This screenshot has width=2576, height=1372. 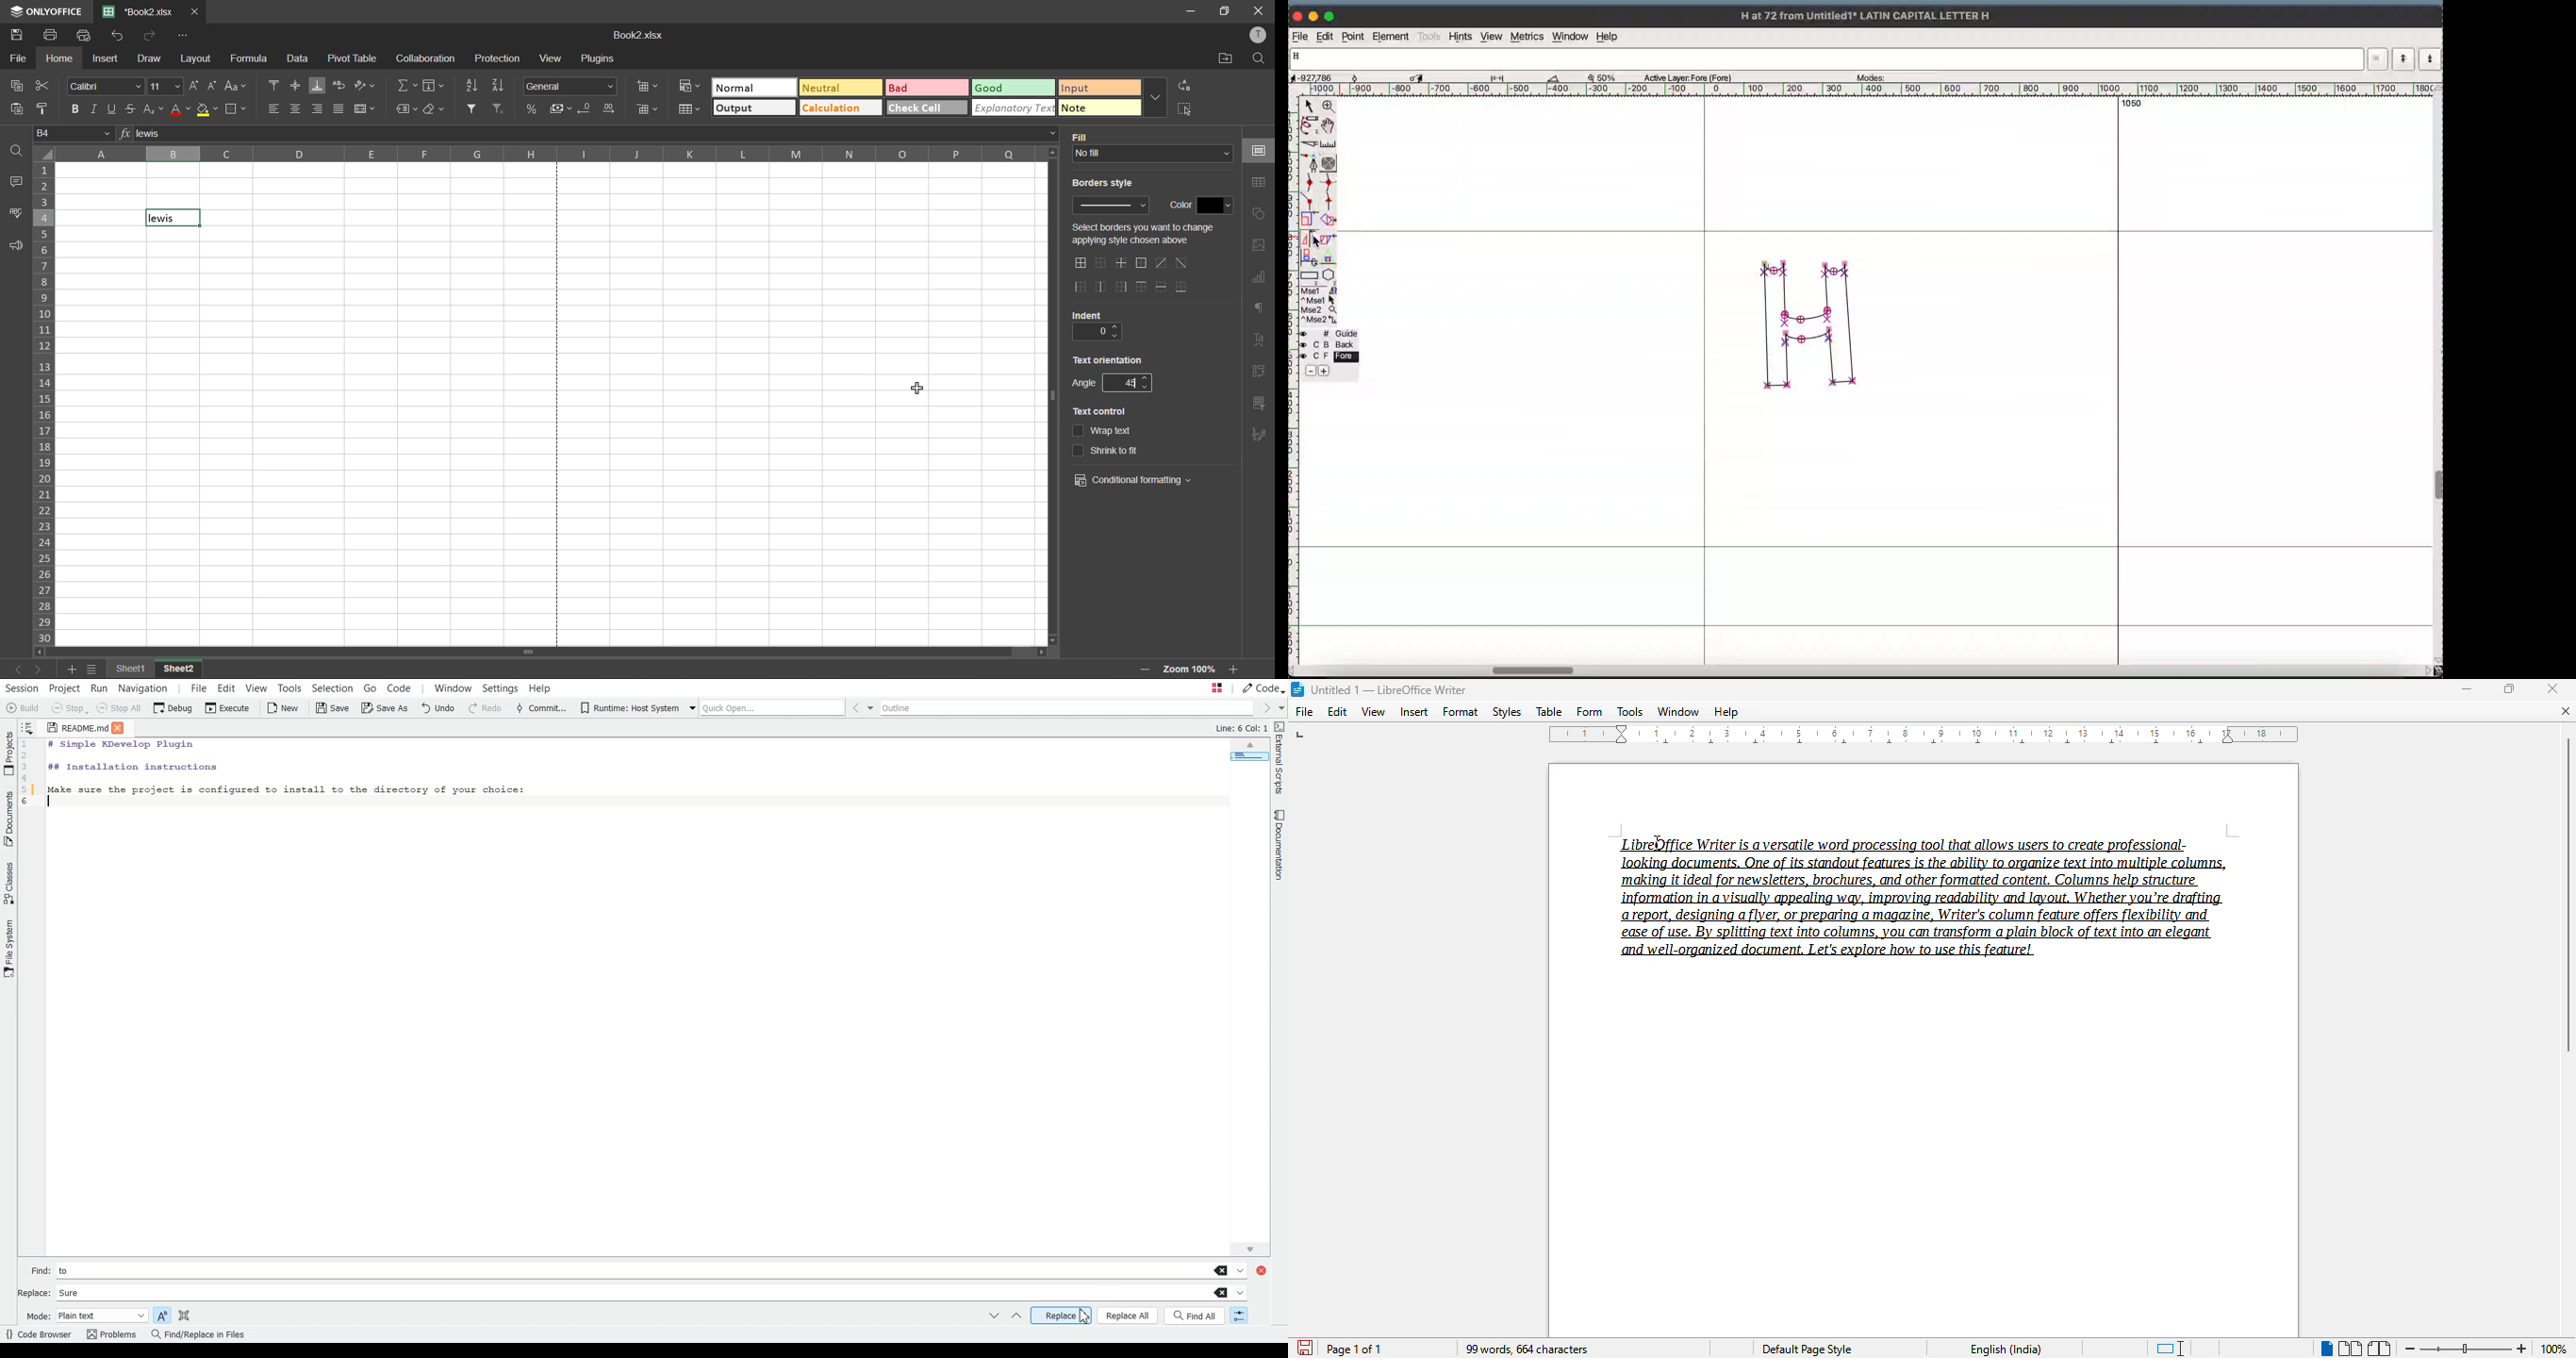 What do you see at coordinates (1309, 736) in the screenshot?
I see `tab stop` at bounding box center [1309, 736].